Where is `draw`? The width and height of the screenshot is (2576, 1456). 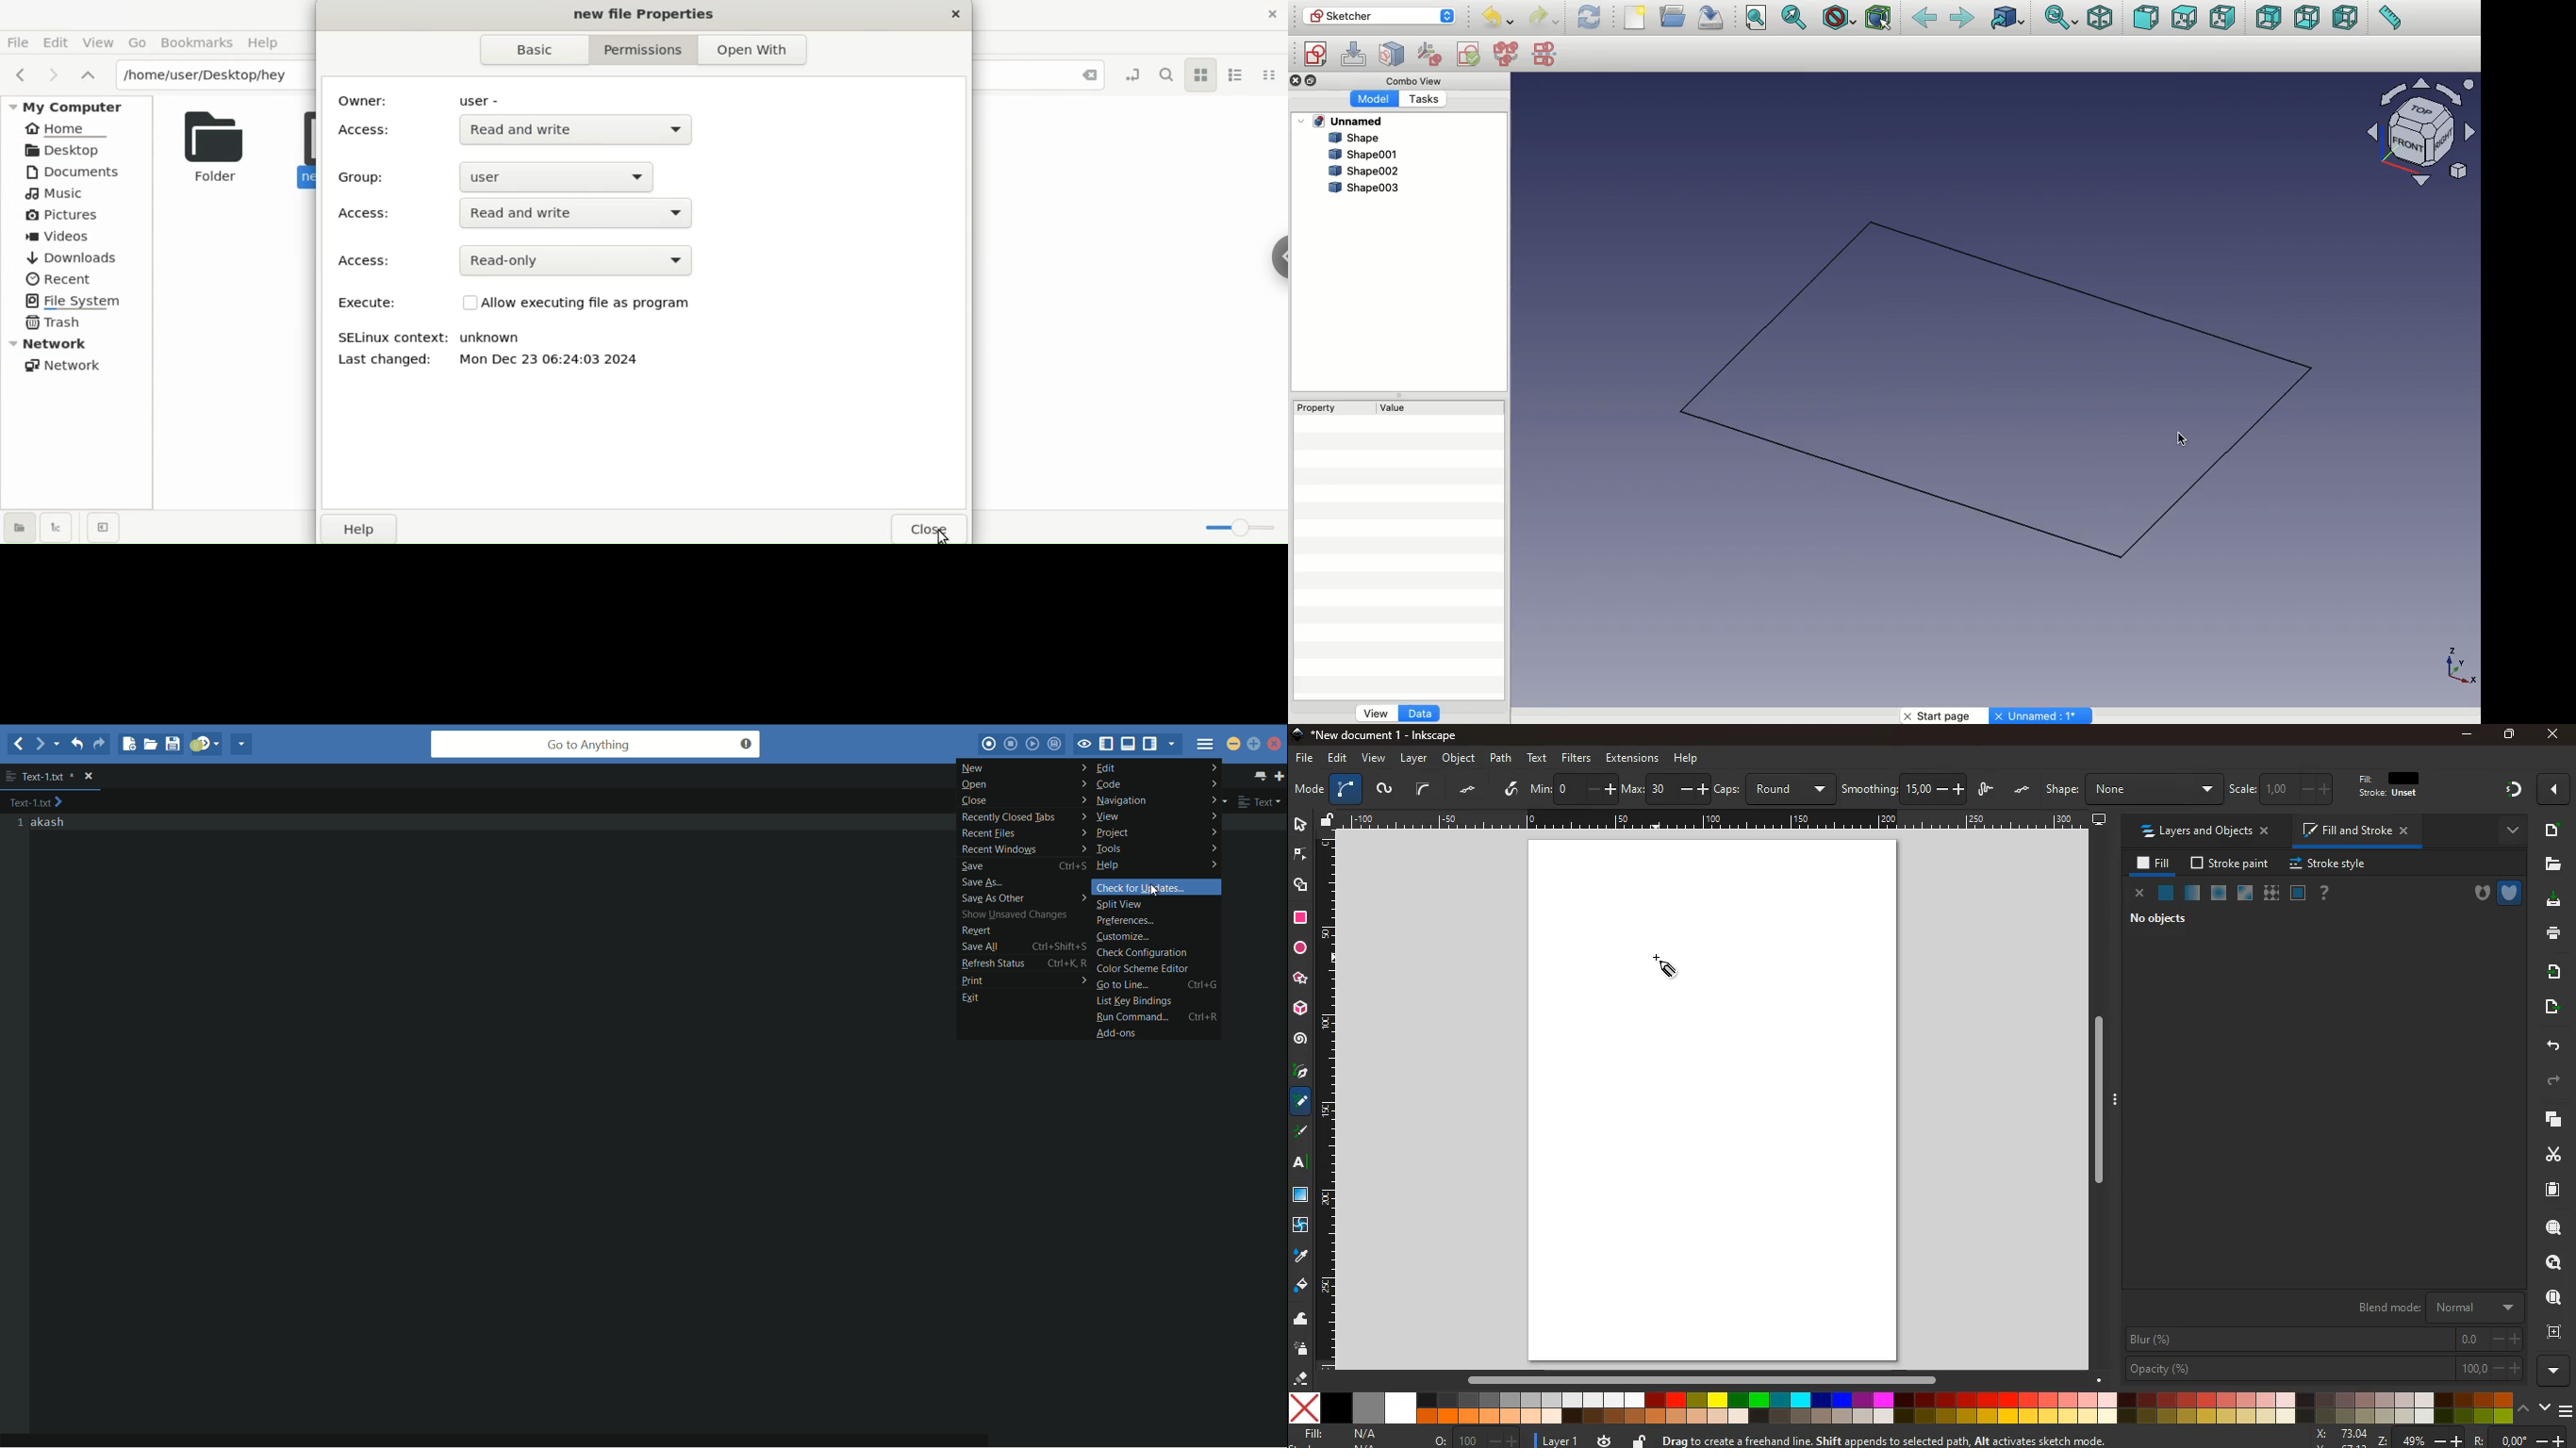 draw is located at coordinates (1512, 790).